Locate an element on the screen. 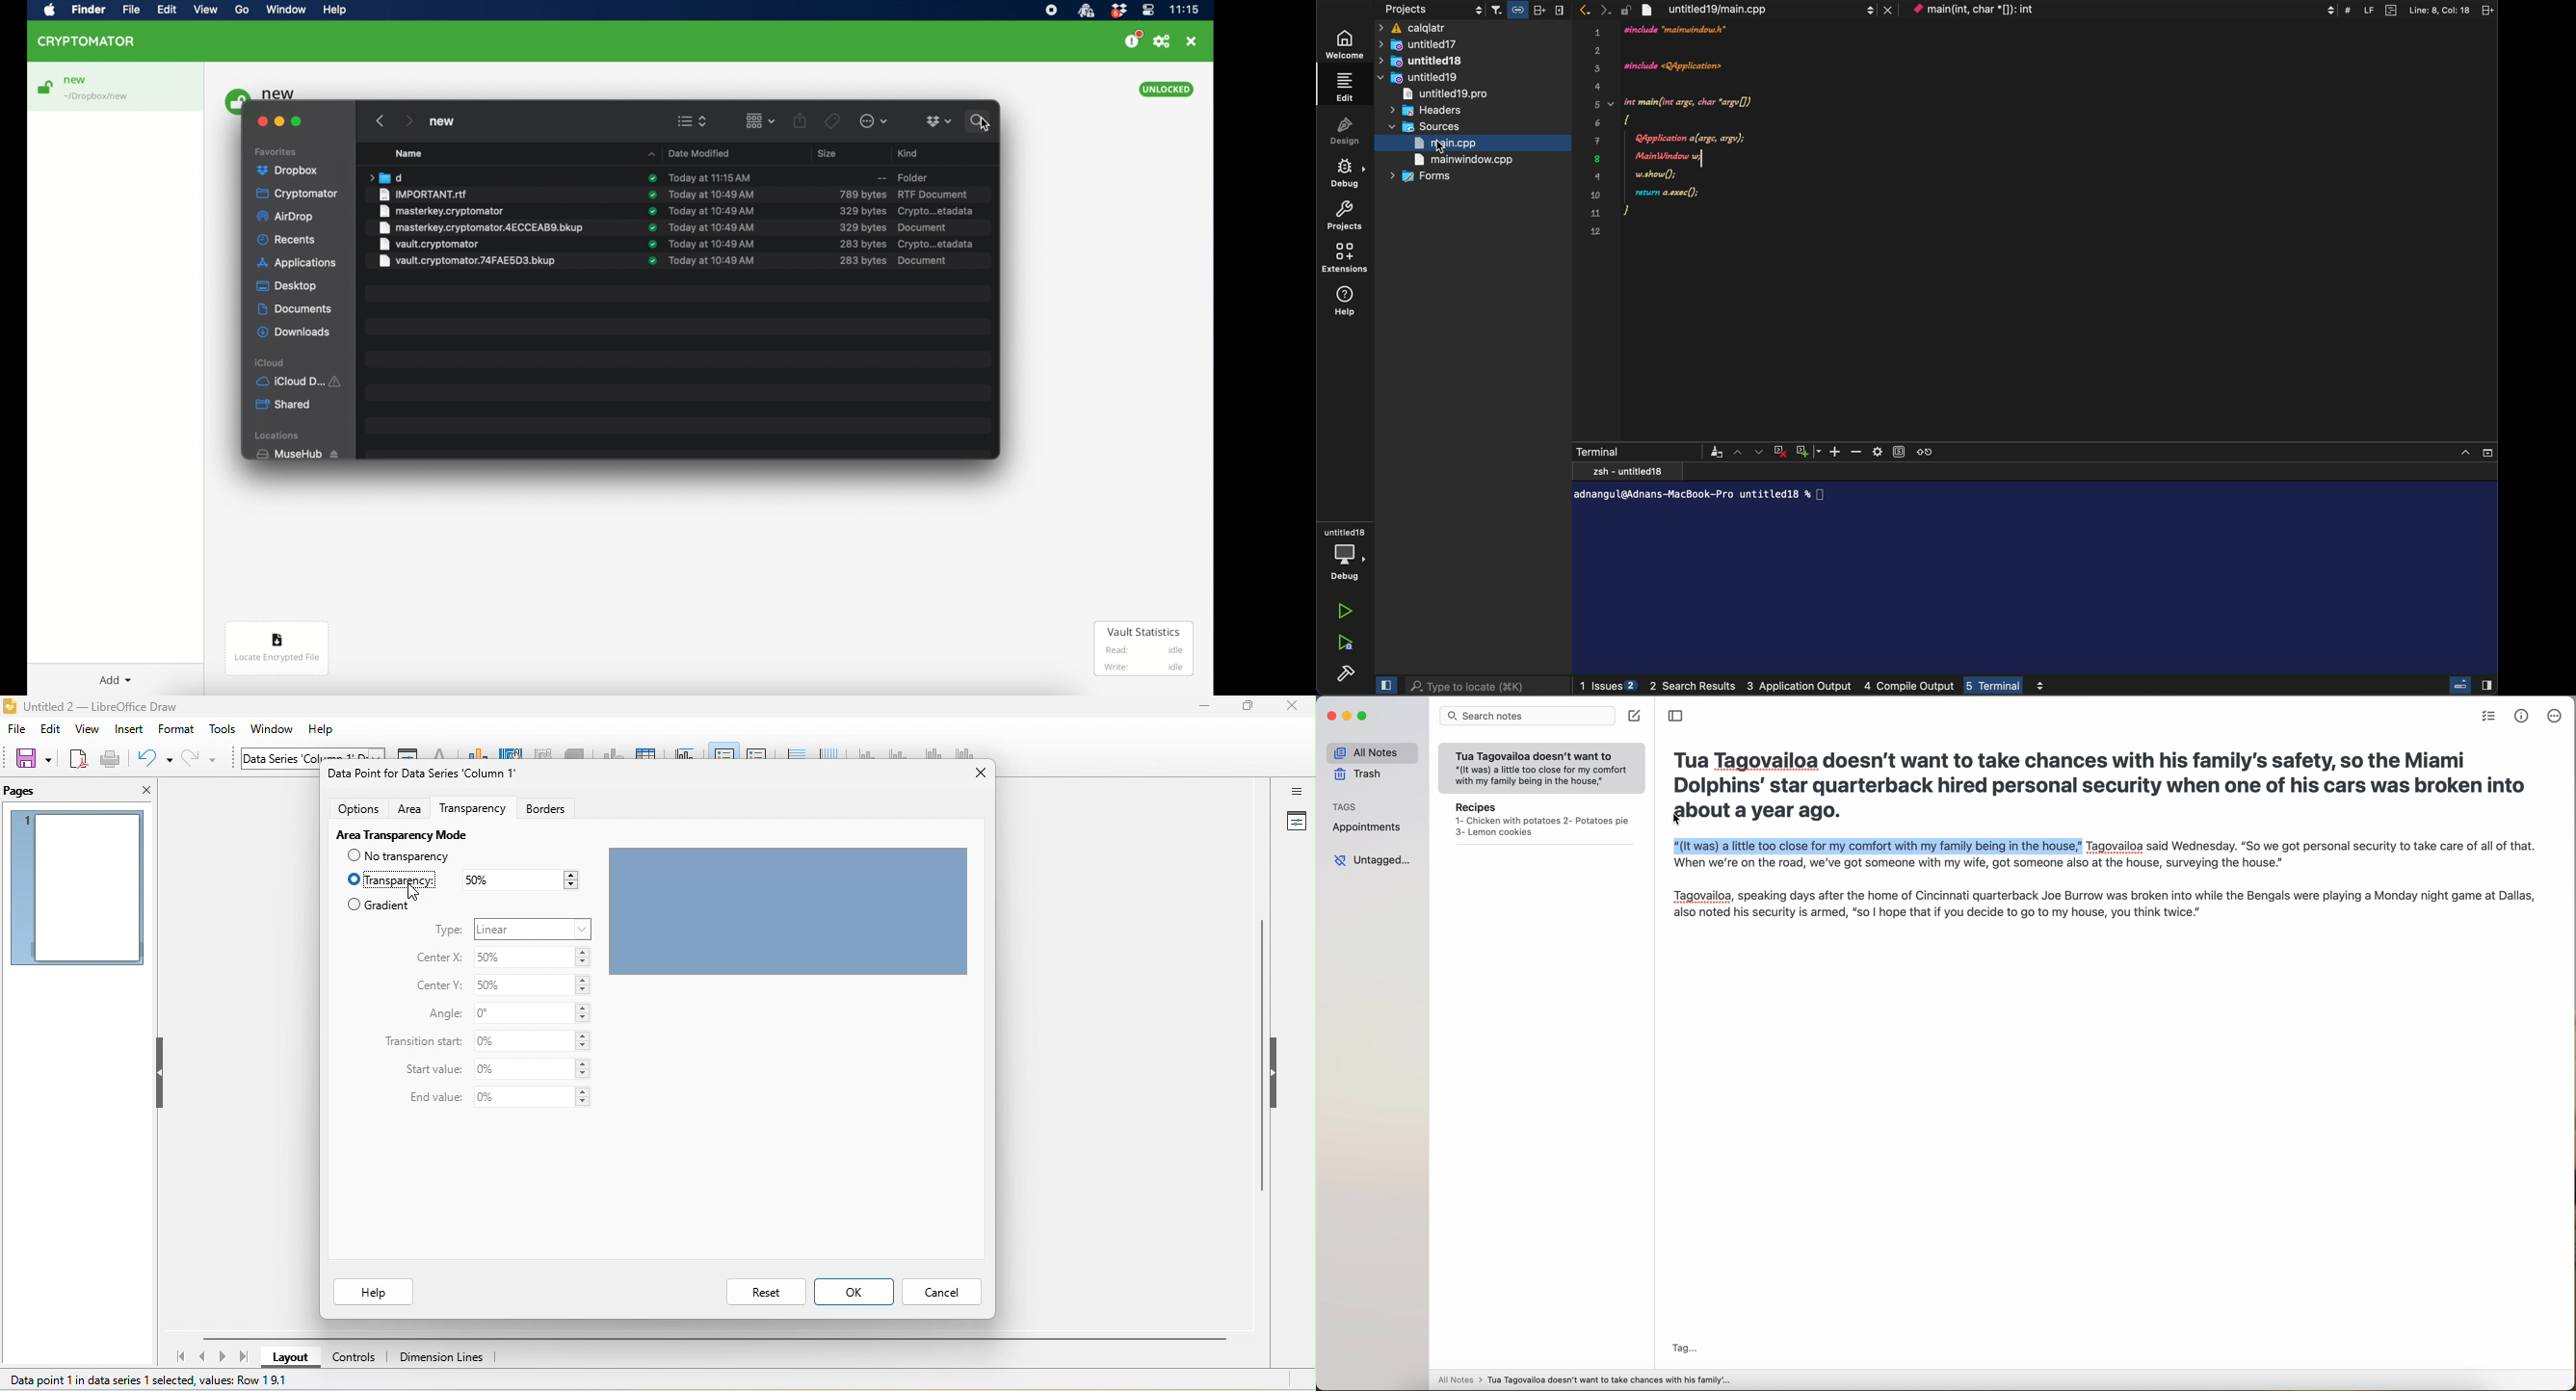 The image size is (2576, 1400). x axis is located at coordinates (866, 752).